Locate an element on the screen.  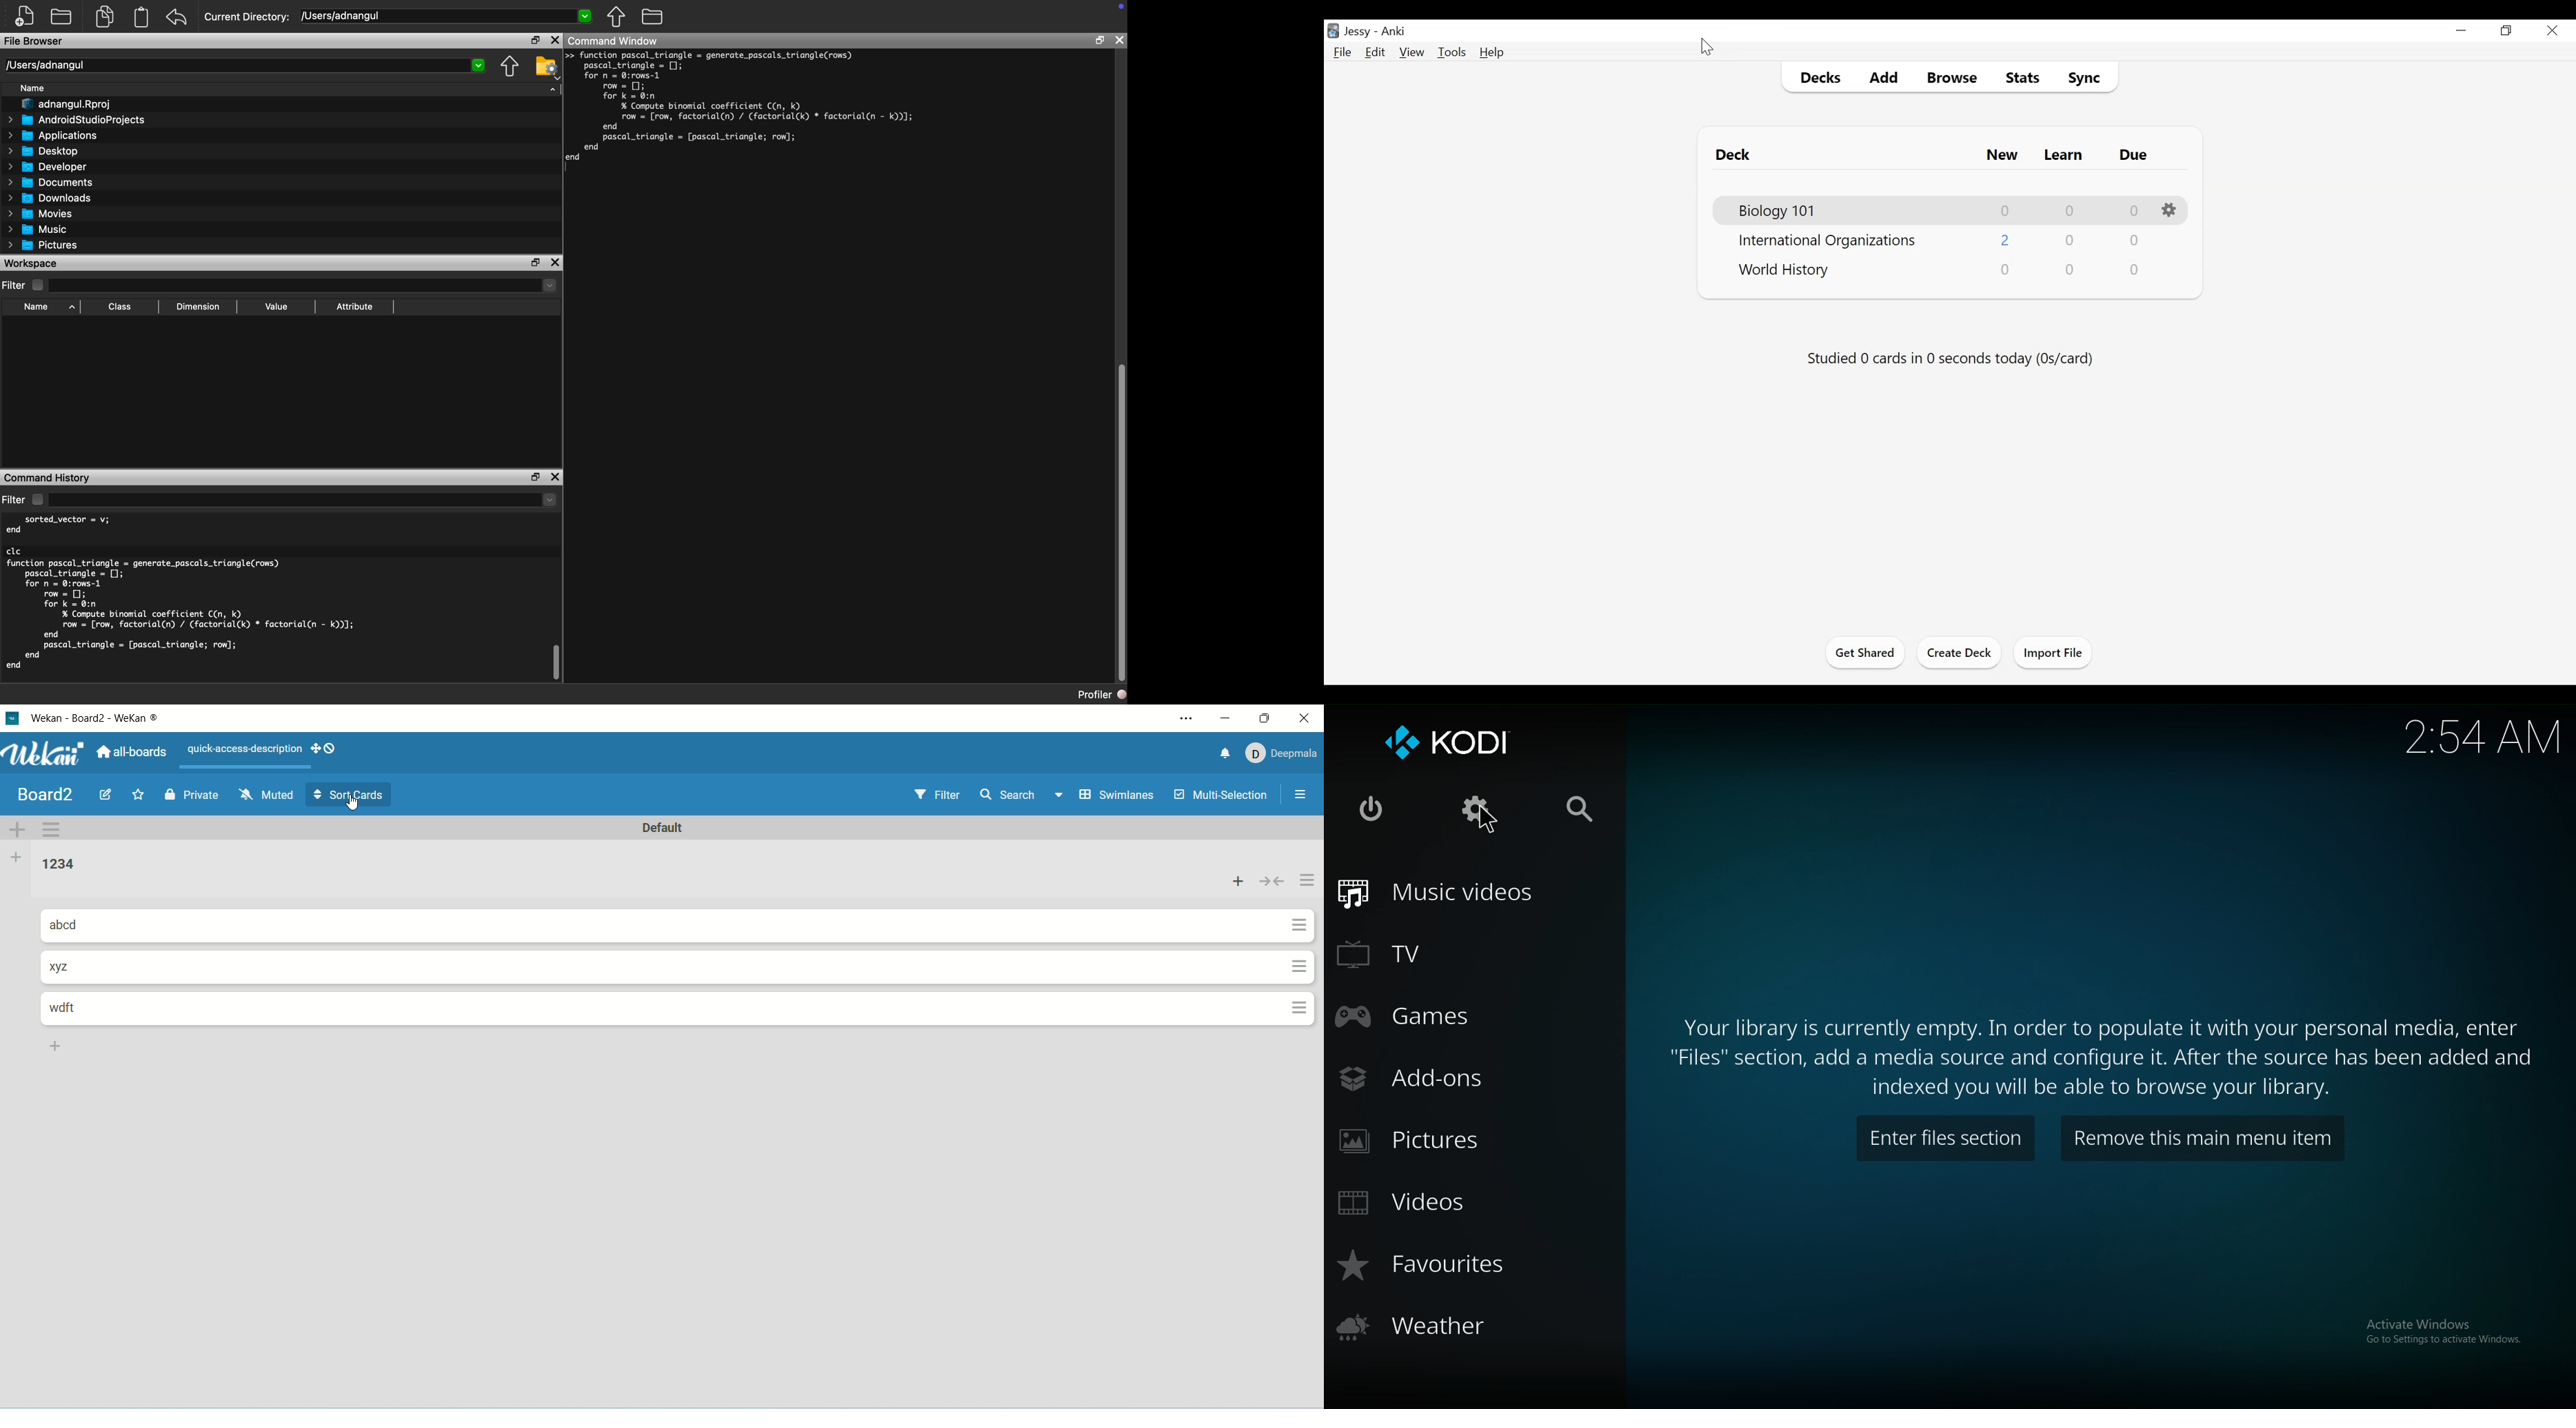
Your library is currently empty. In order to populate it with your personal media, enter
"Files" section, add a media source and configure it. After the source has been added and
indexed you will be able to browse your library. is located at coordinates (2105, 1061).